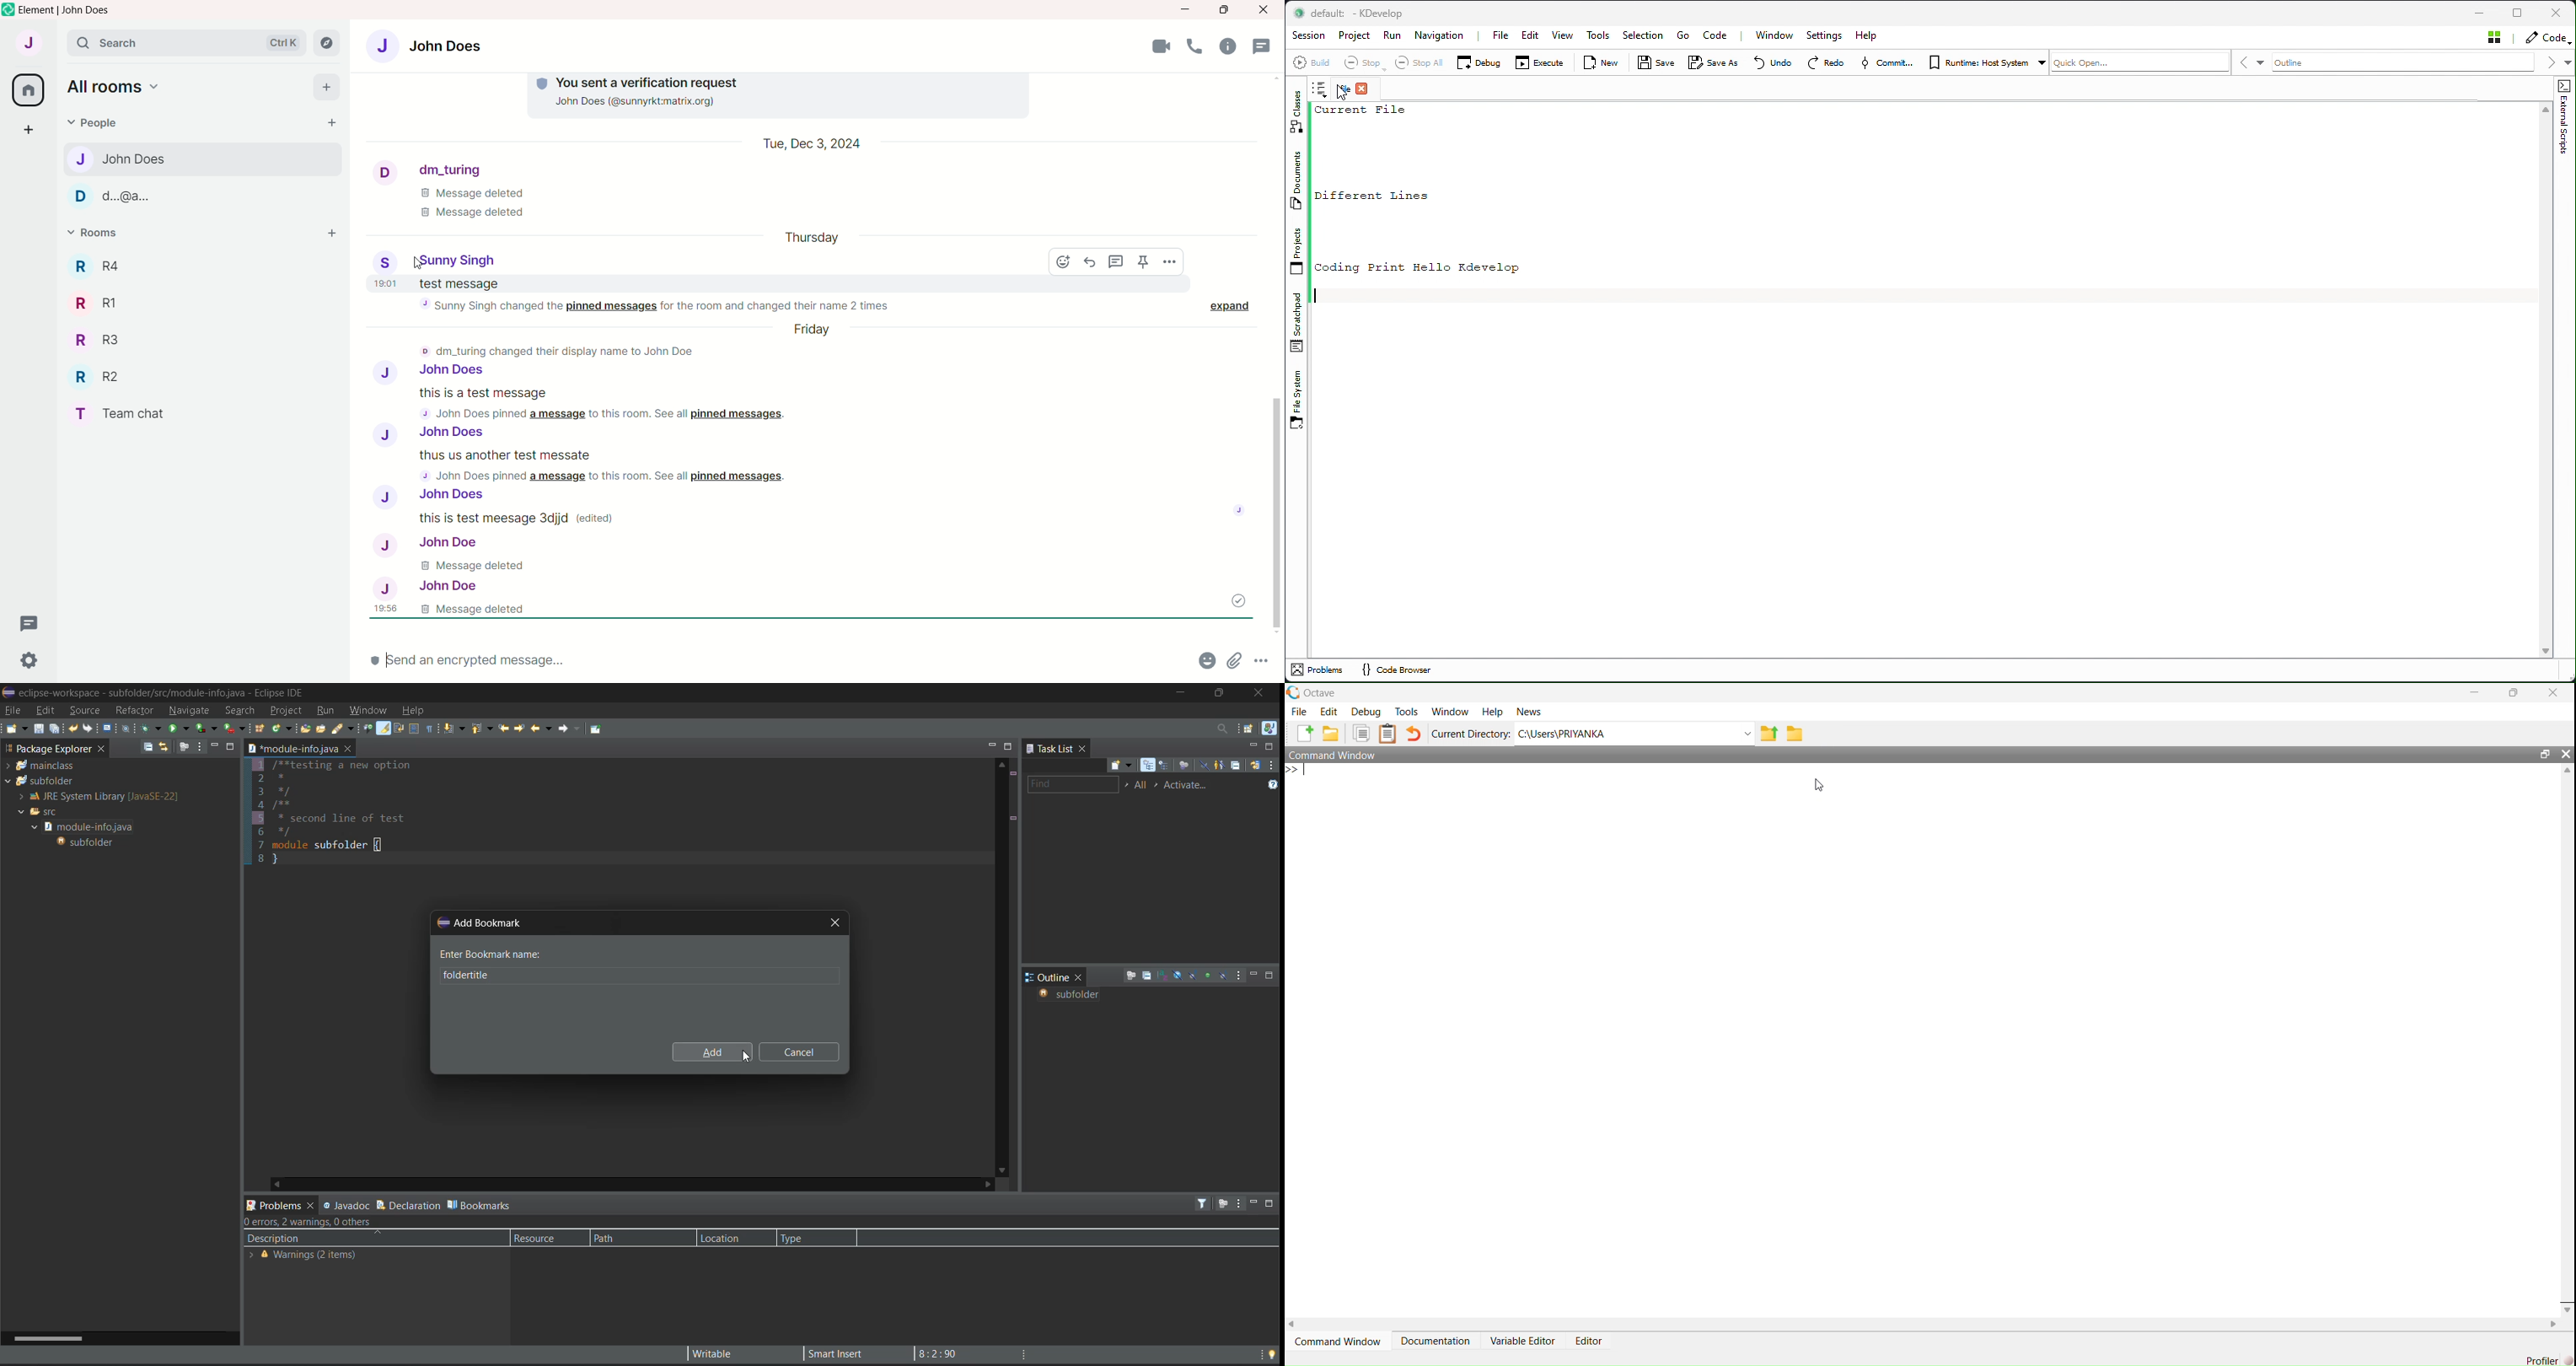 This screenshot has height=1372, width=2576. Describe the element at coordinates (41, 812) in the screenshot. I see `src` at that location.